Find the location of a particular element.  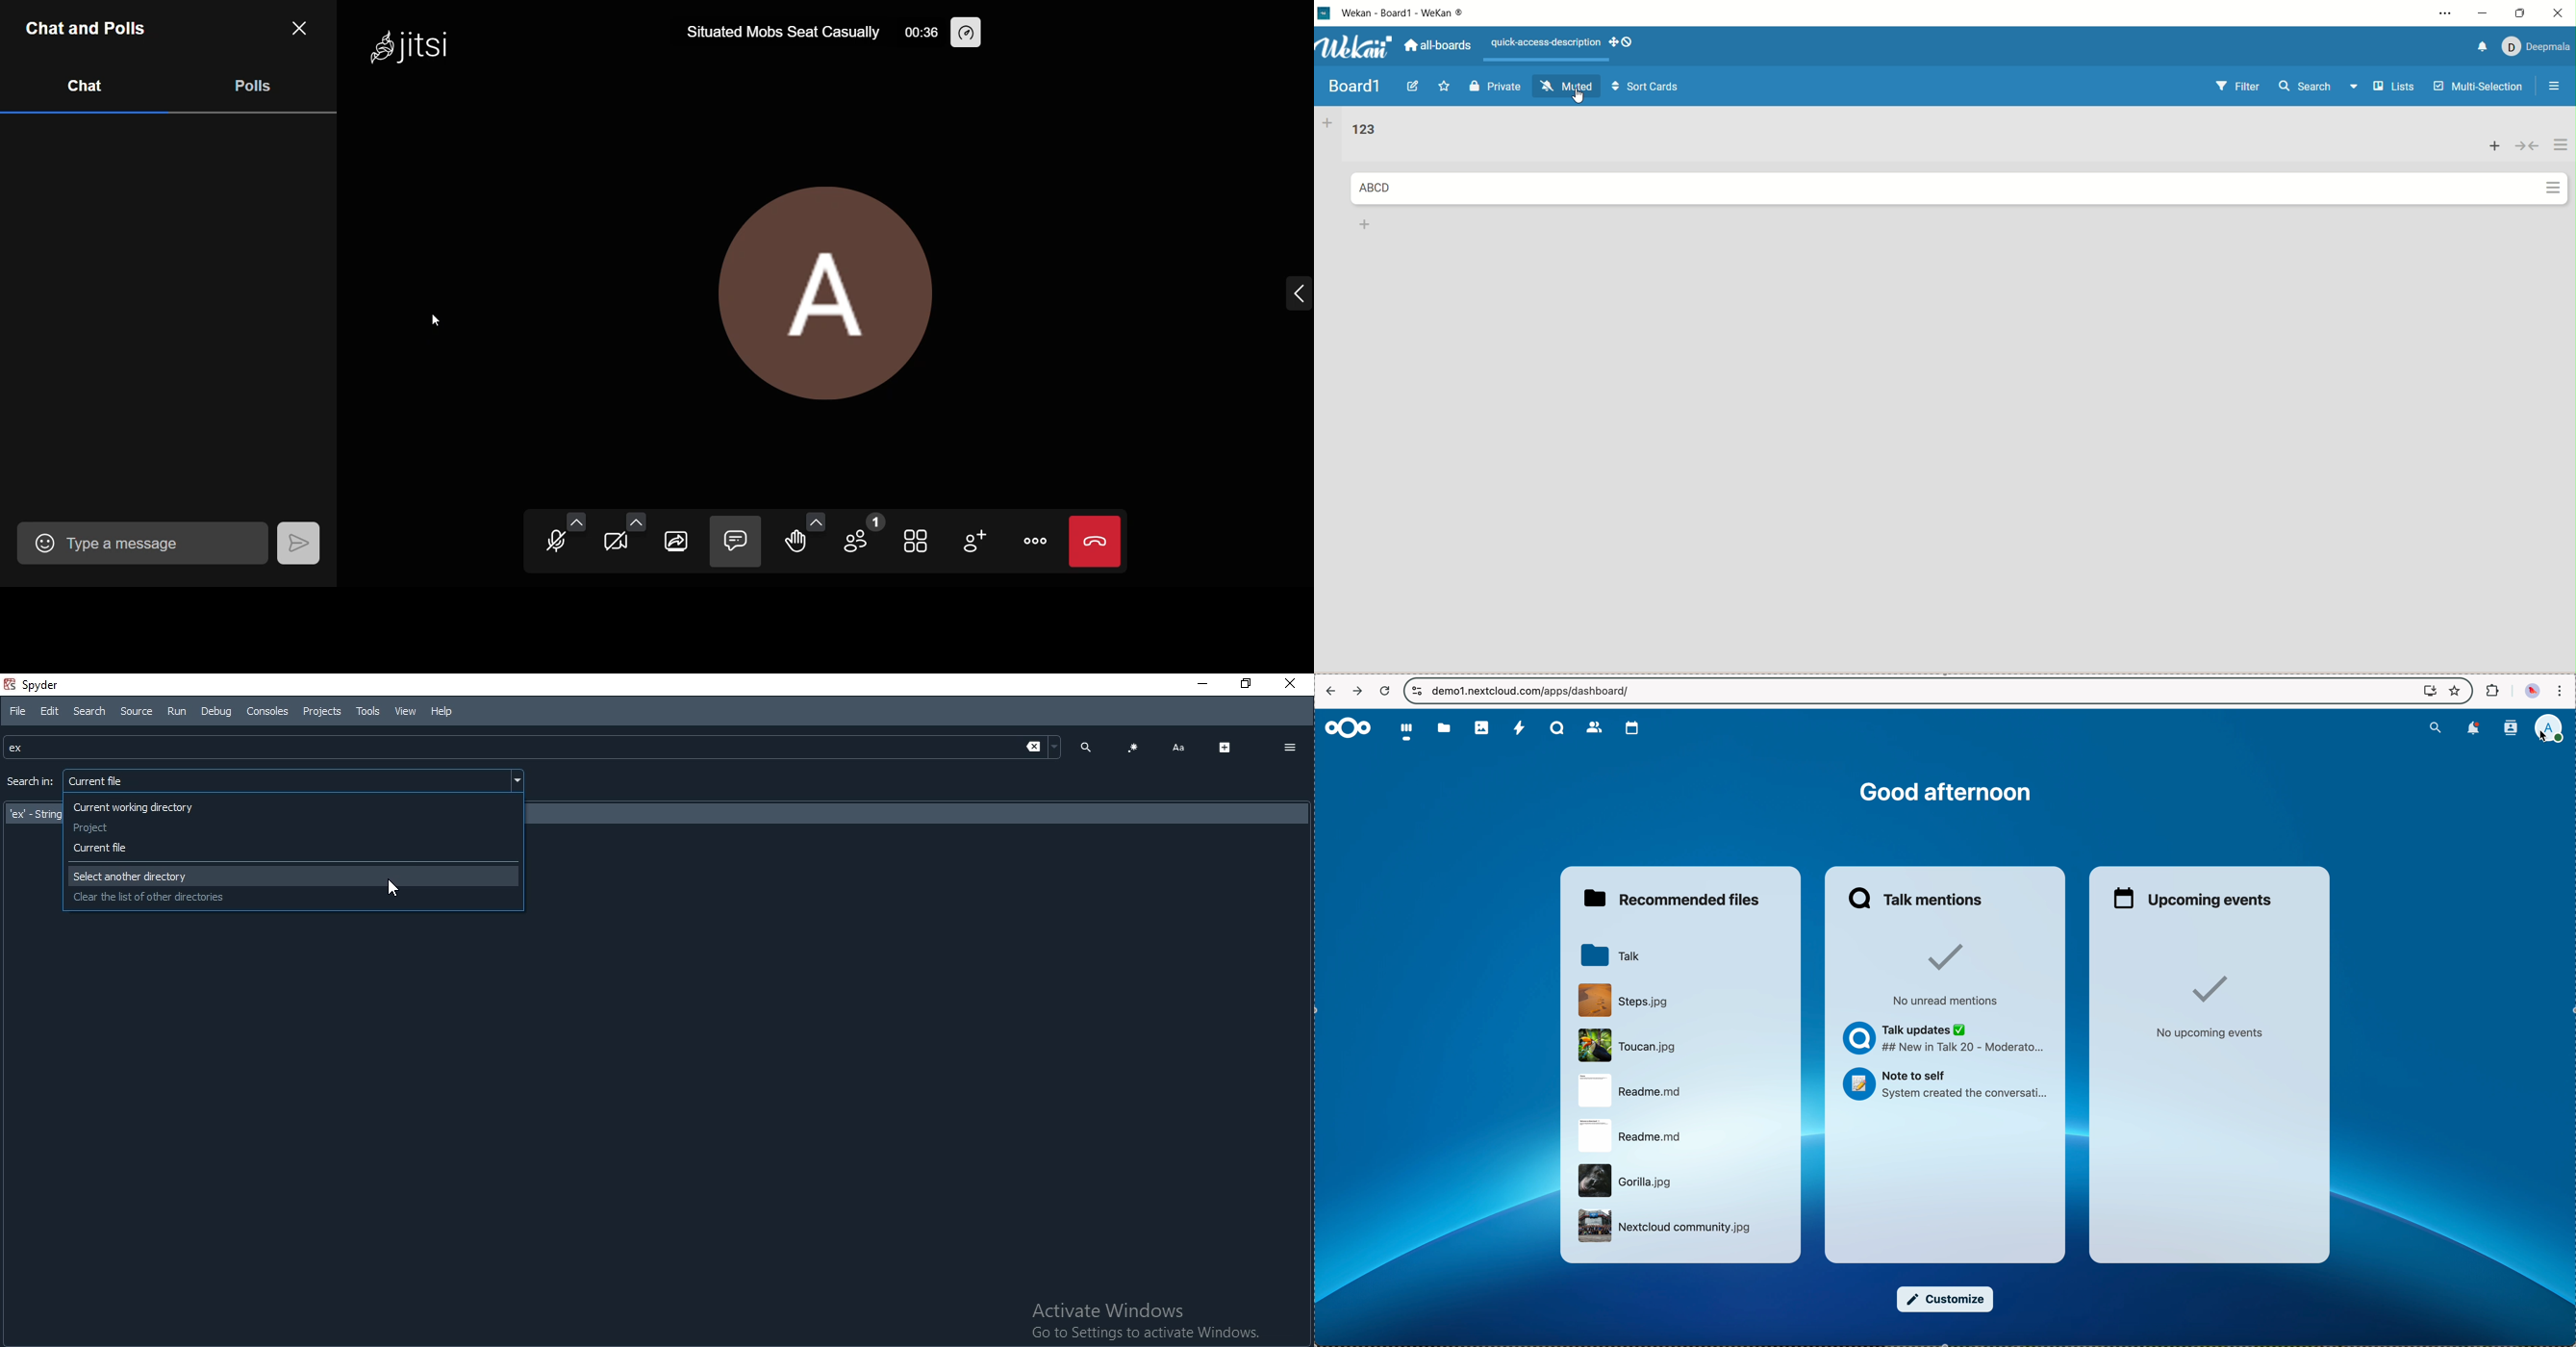

photos is located at coordinates (1482, 729).